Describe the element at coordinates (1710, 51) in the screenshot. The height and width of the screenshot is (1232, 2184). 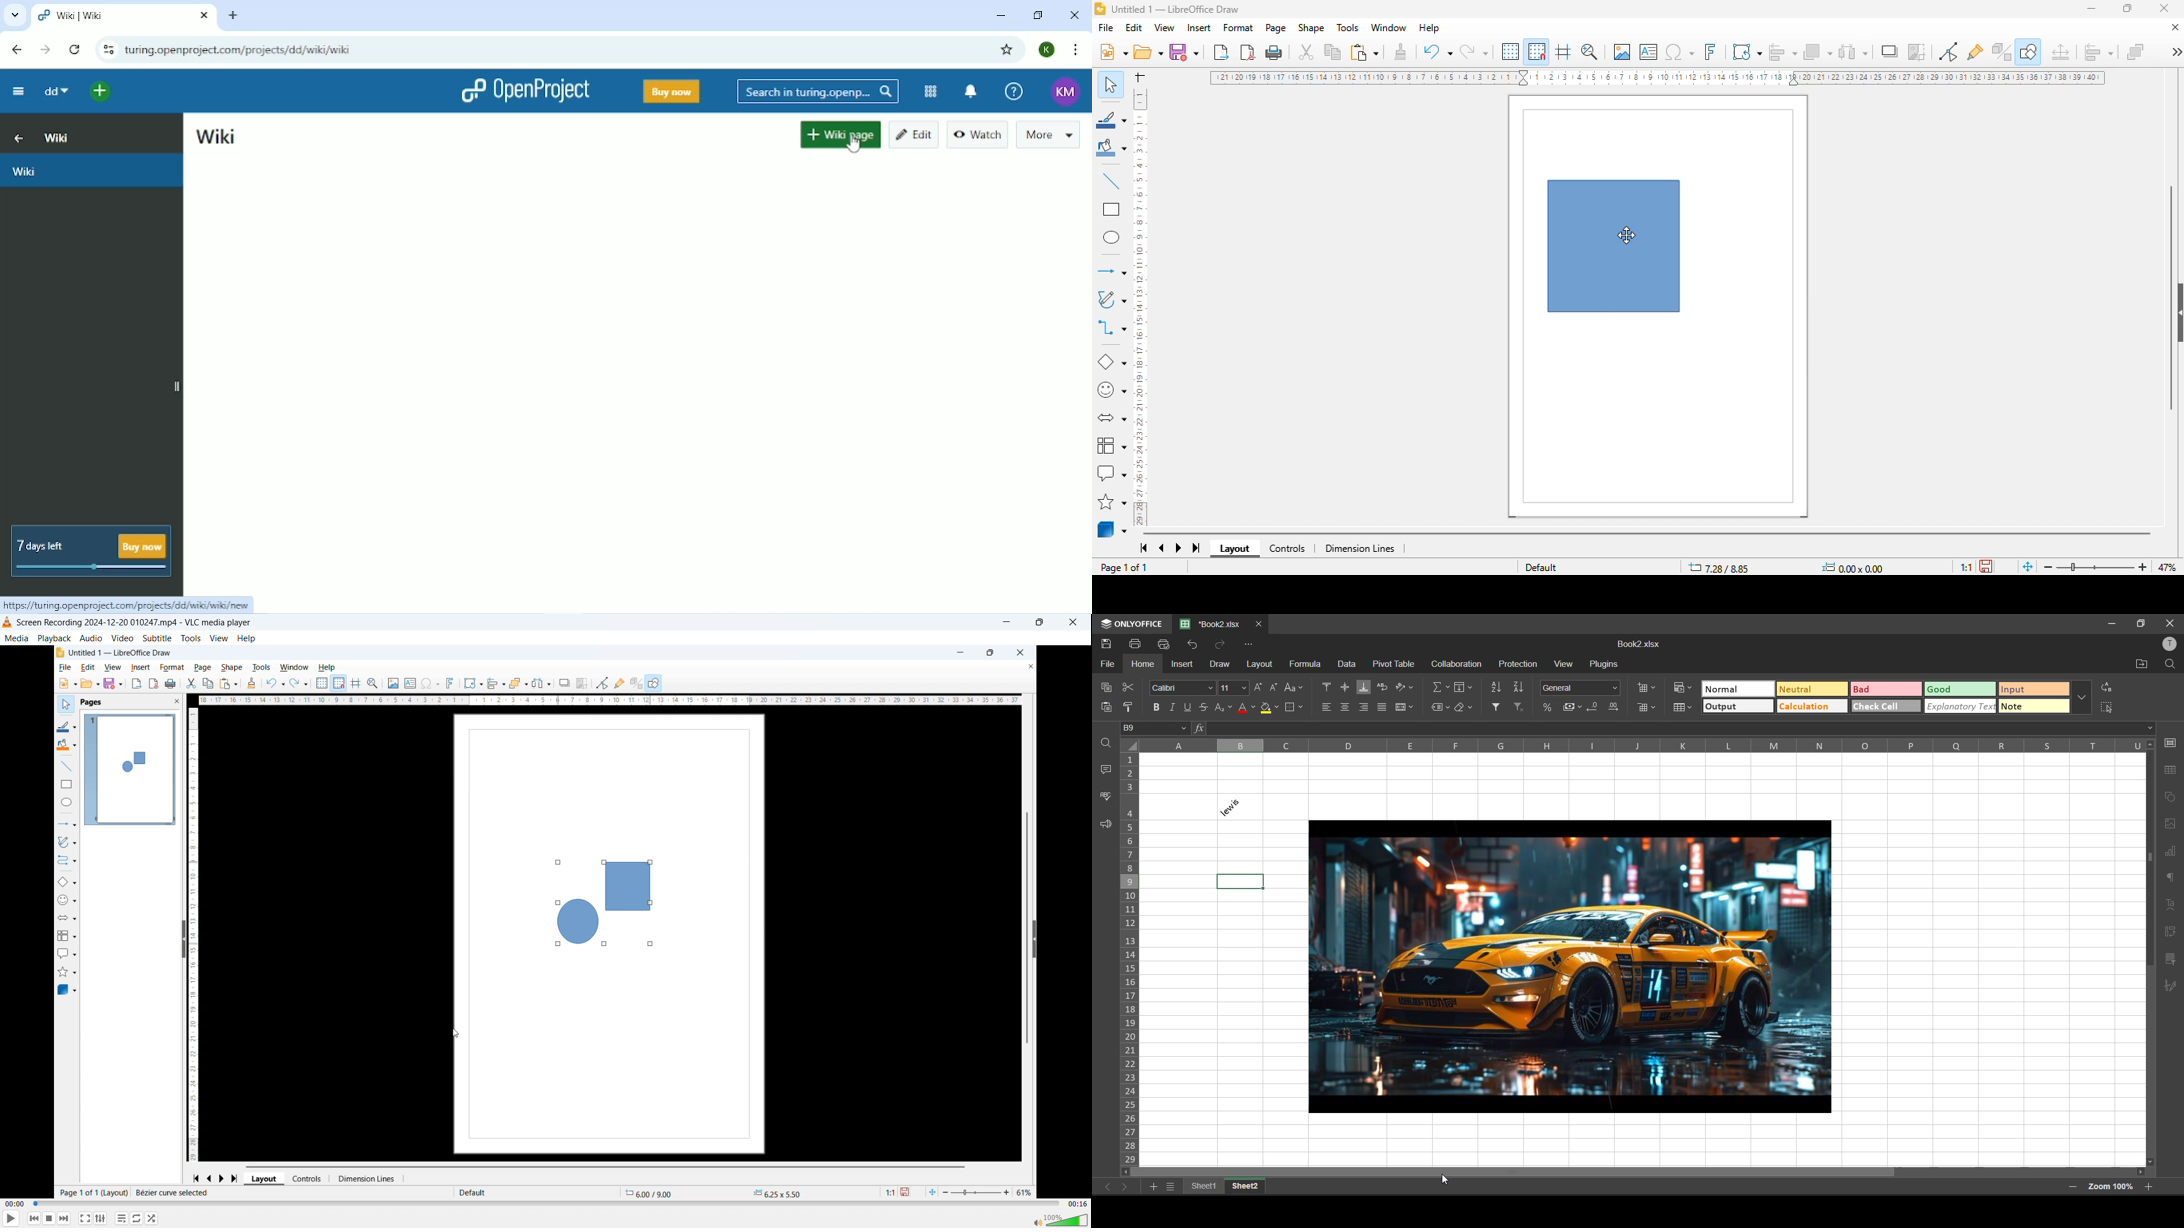
I see `insert fontwork text` at that location.